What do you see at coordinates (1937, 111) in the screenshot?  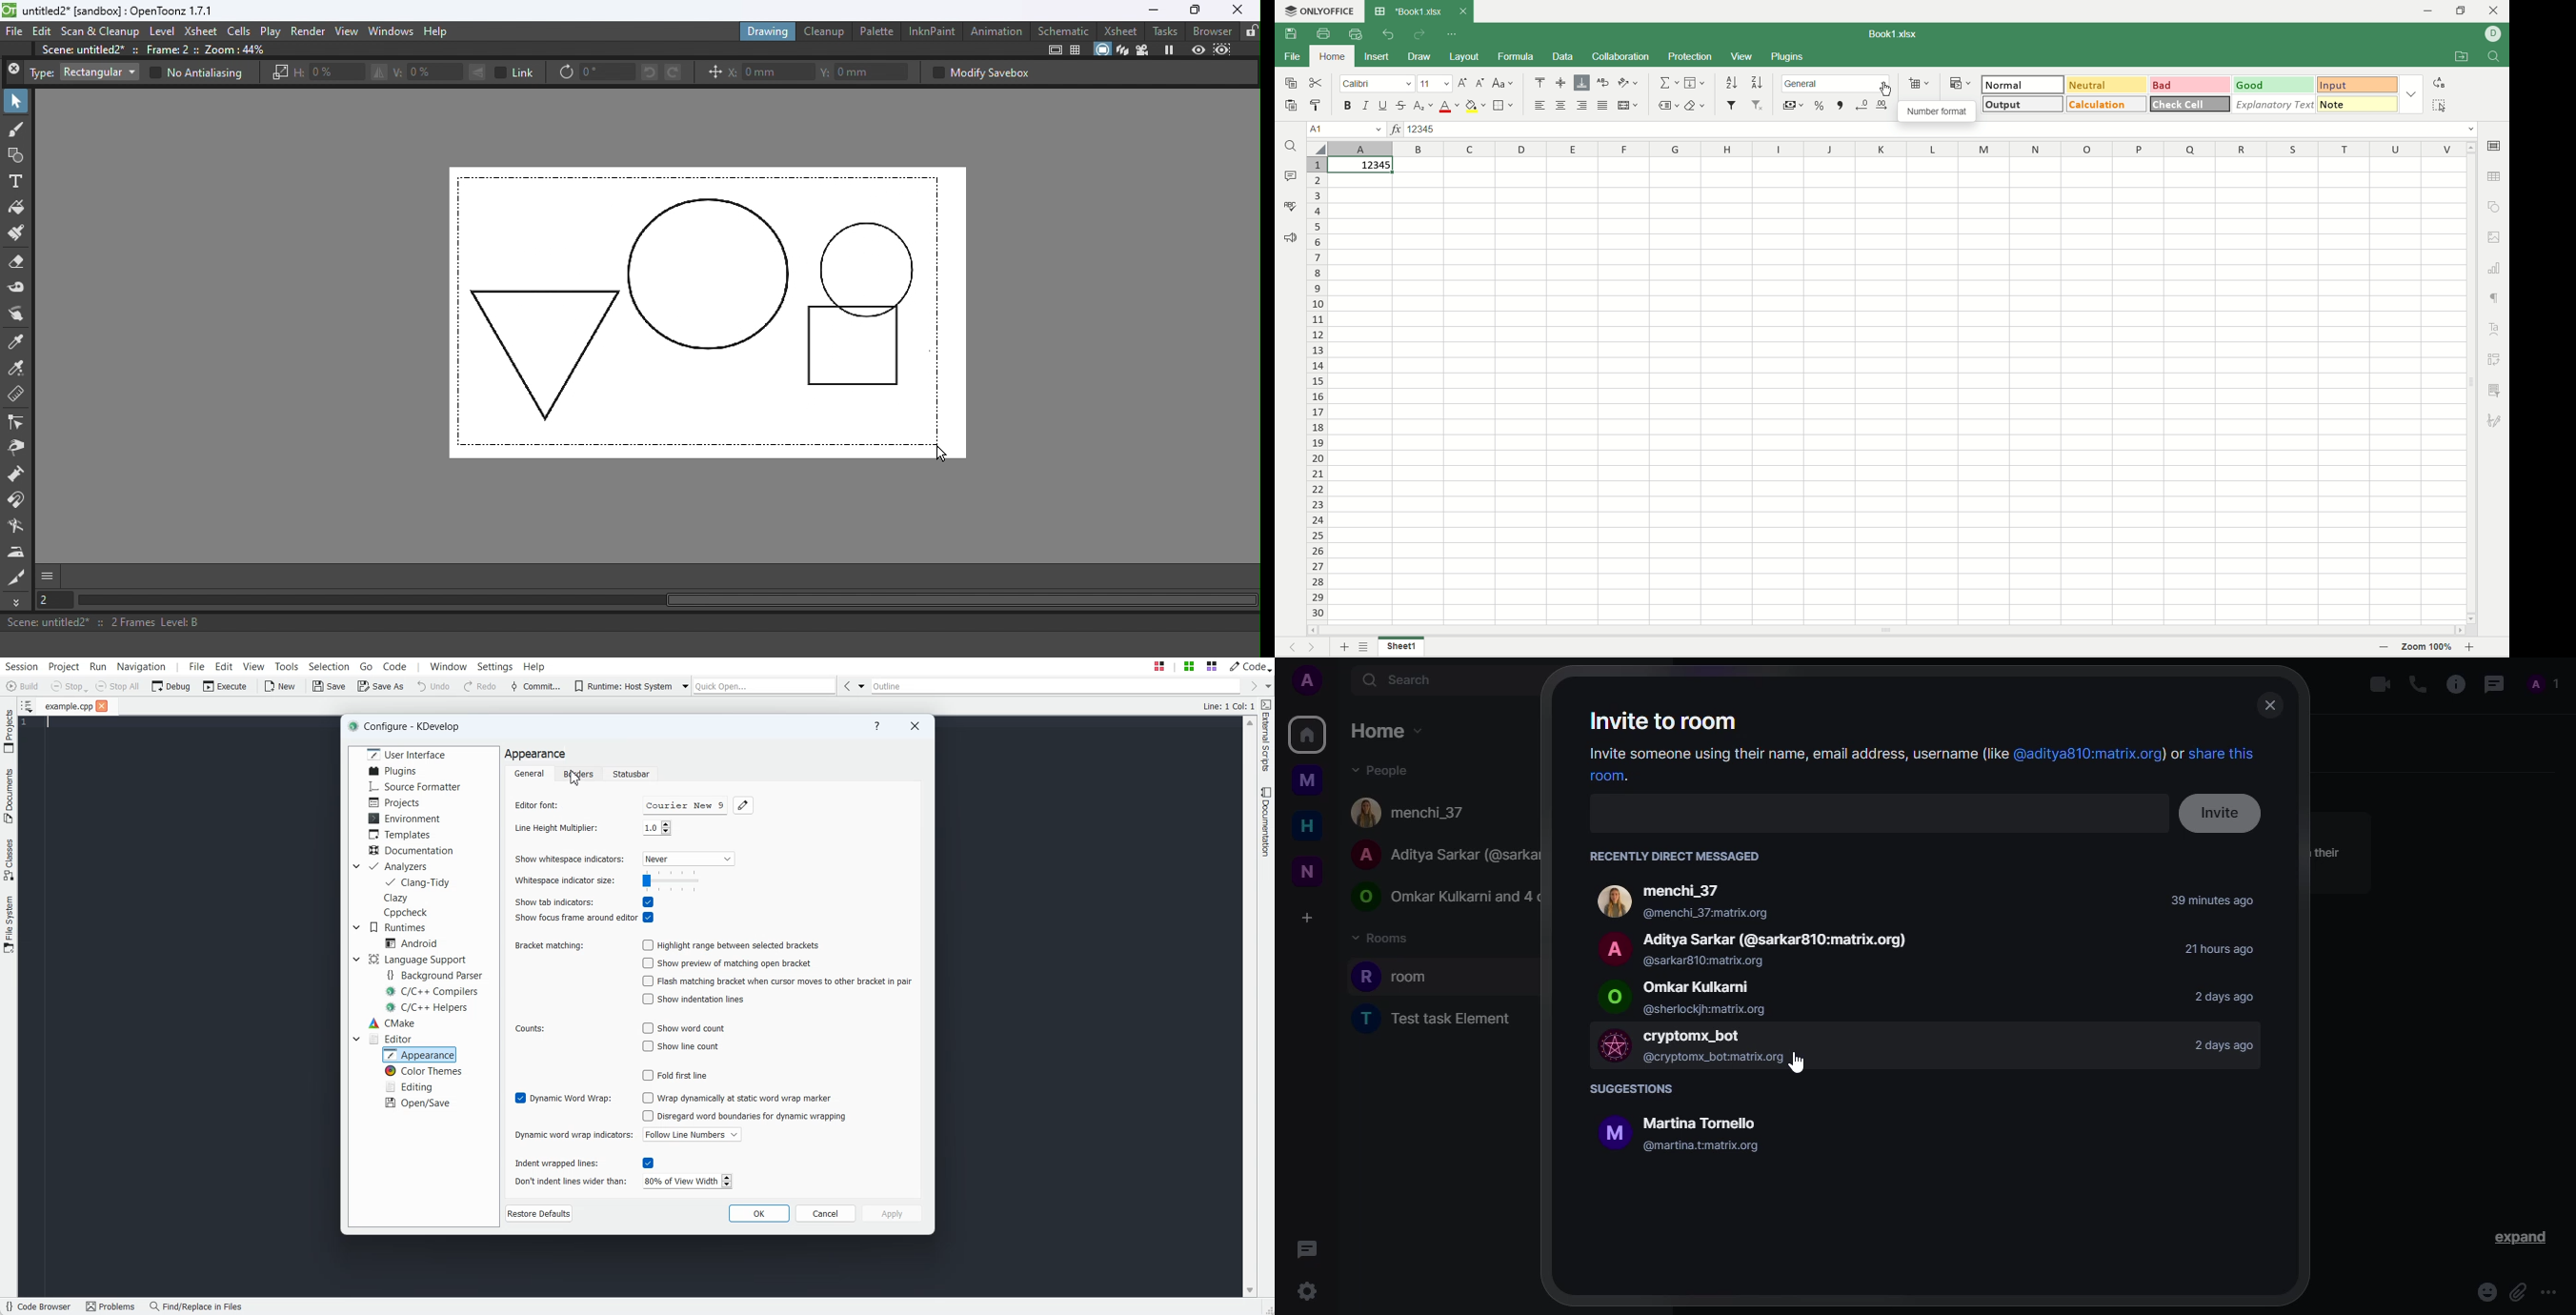 I see `number format` at bounding box center [1937, 111].